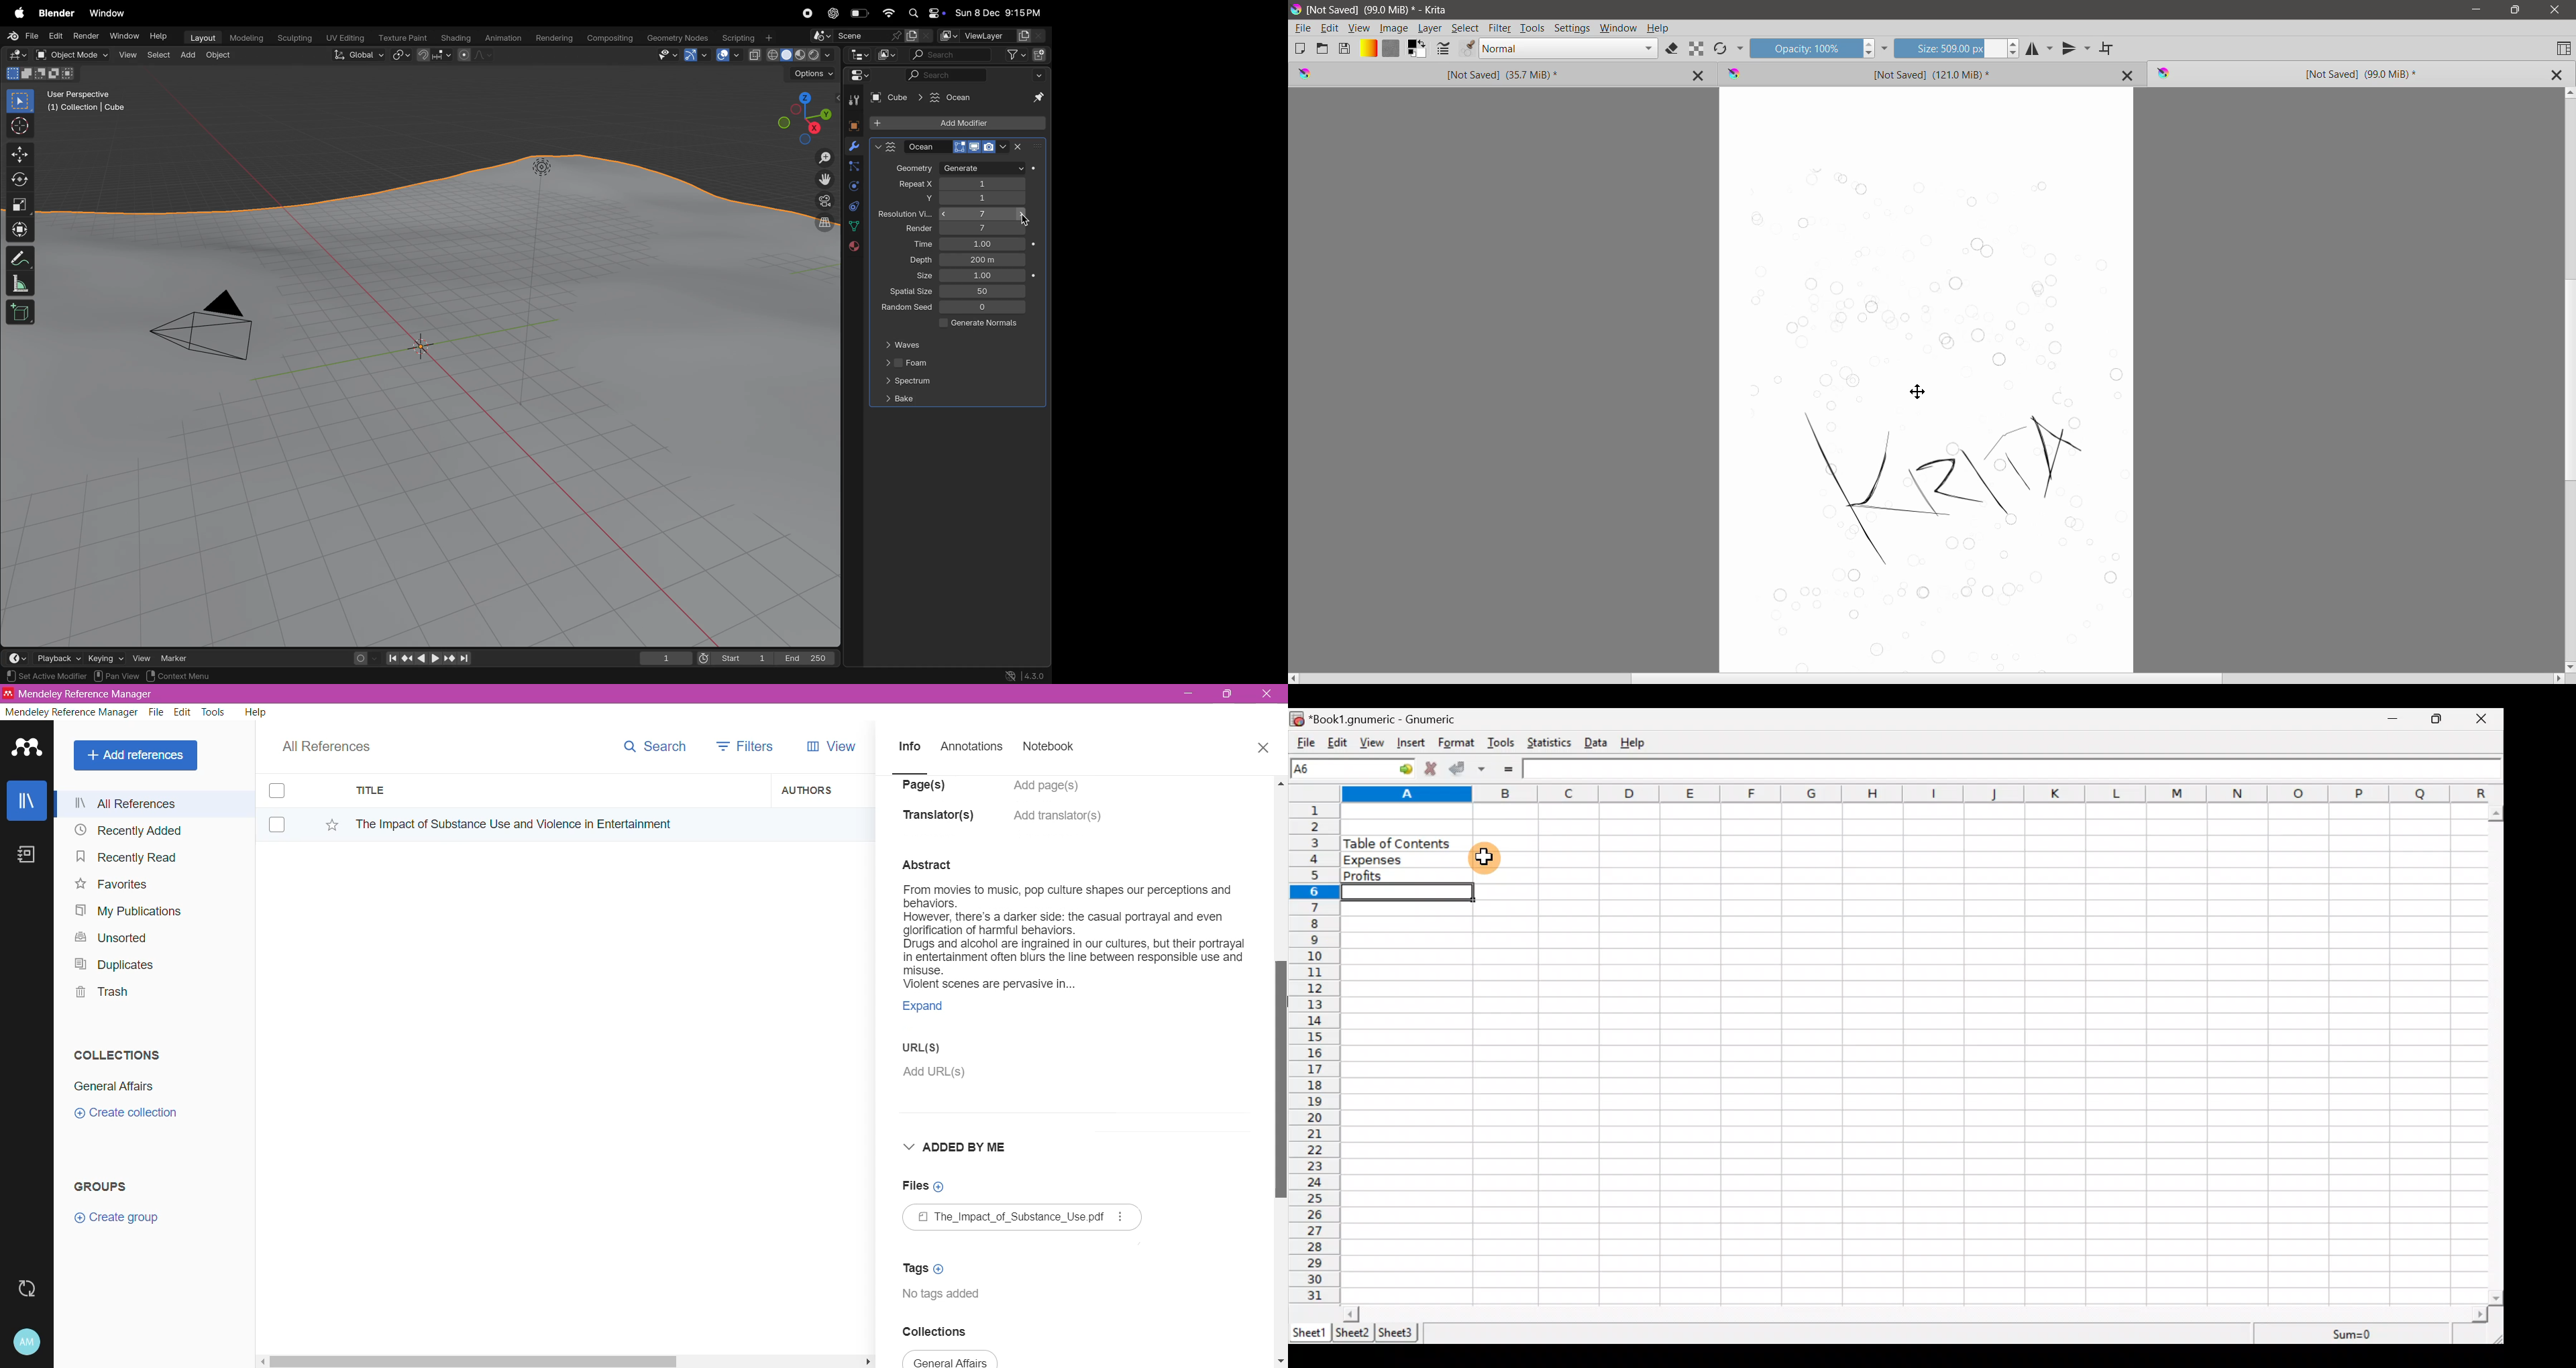  What do you see at coordinates (335, 743) in the screenshot?
I see `All References` at bounding box center [335, 743].